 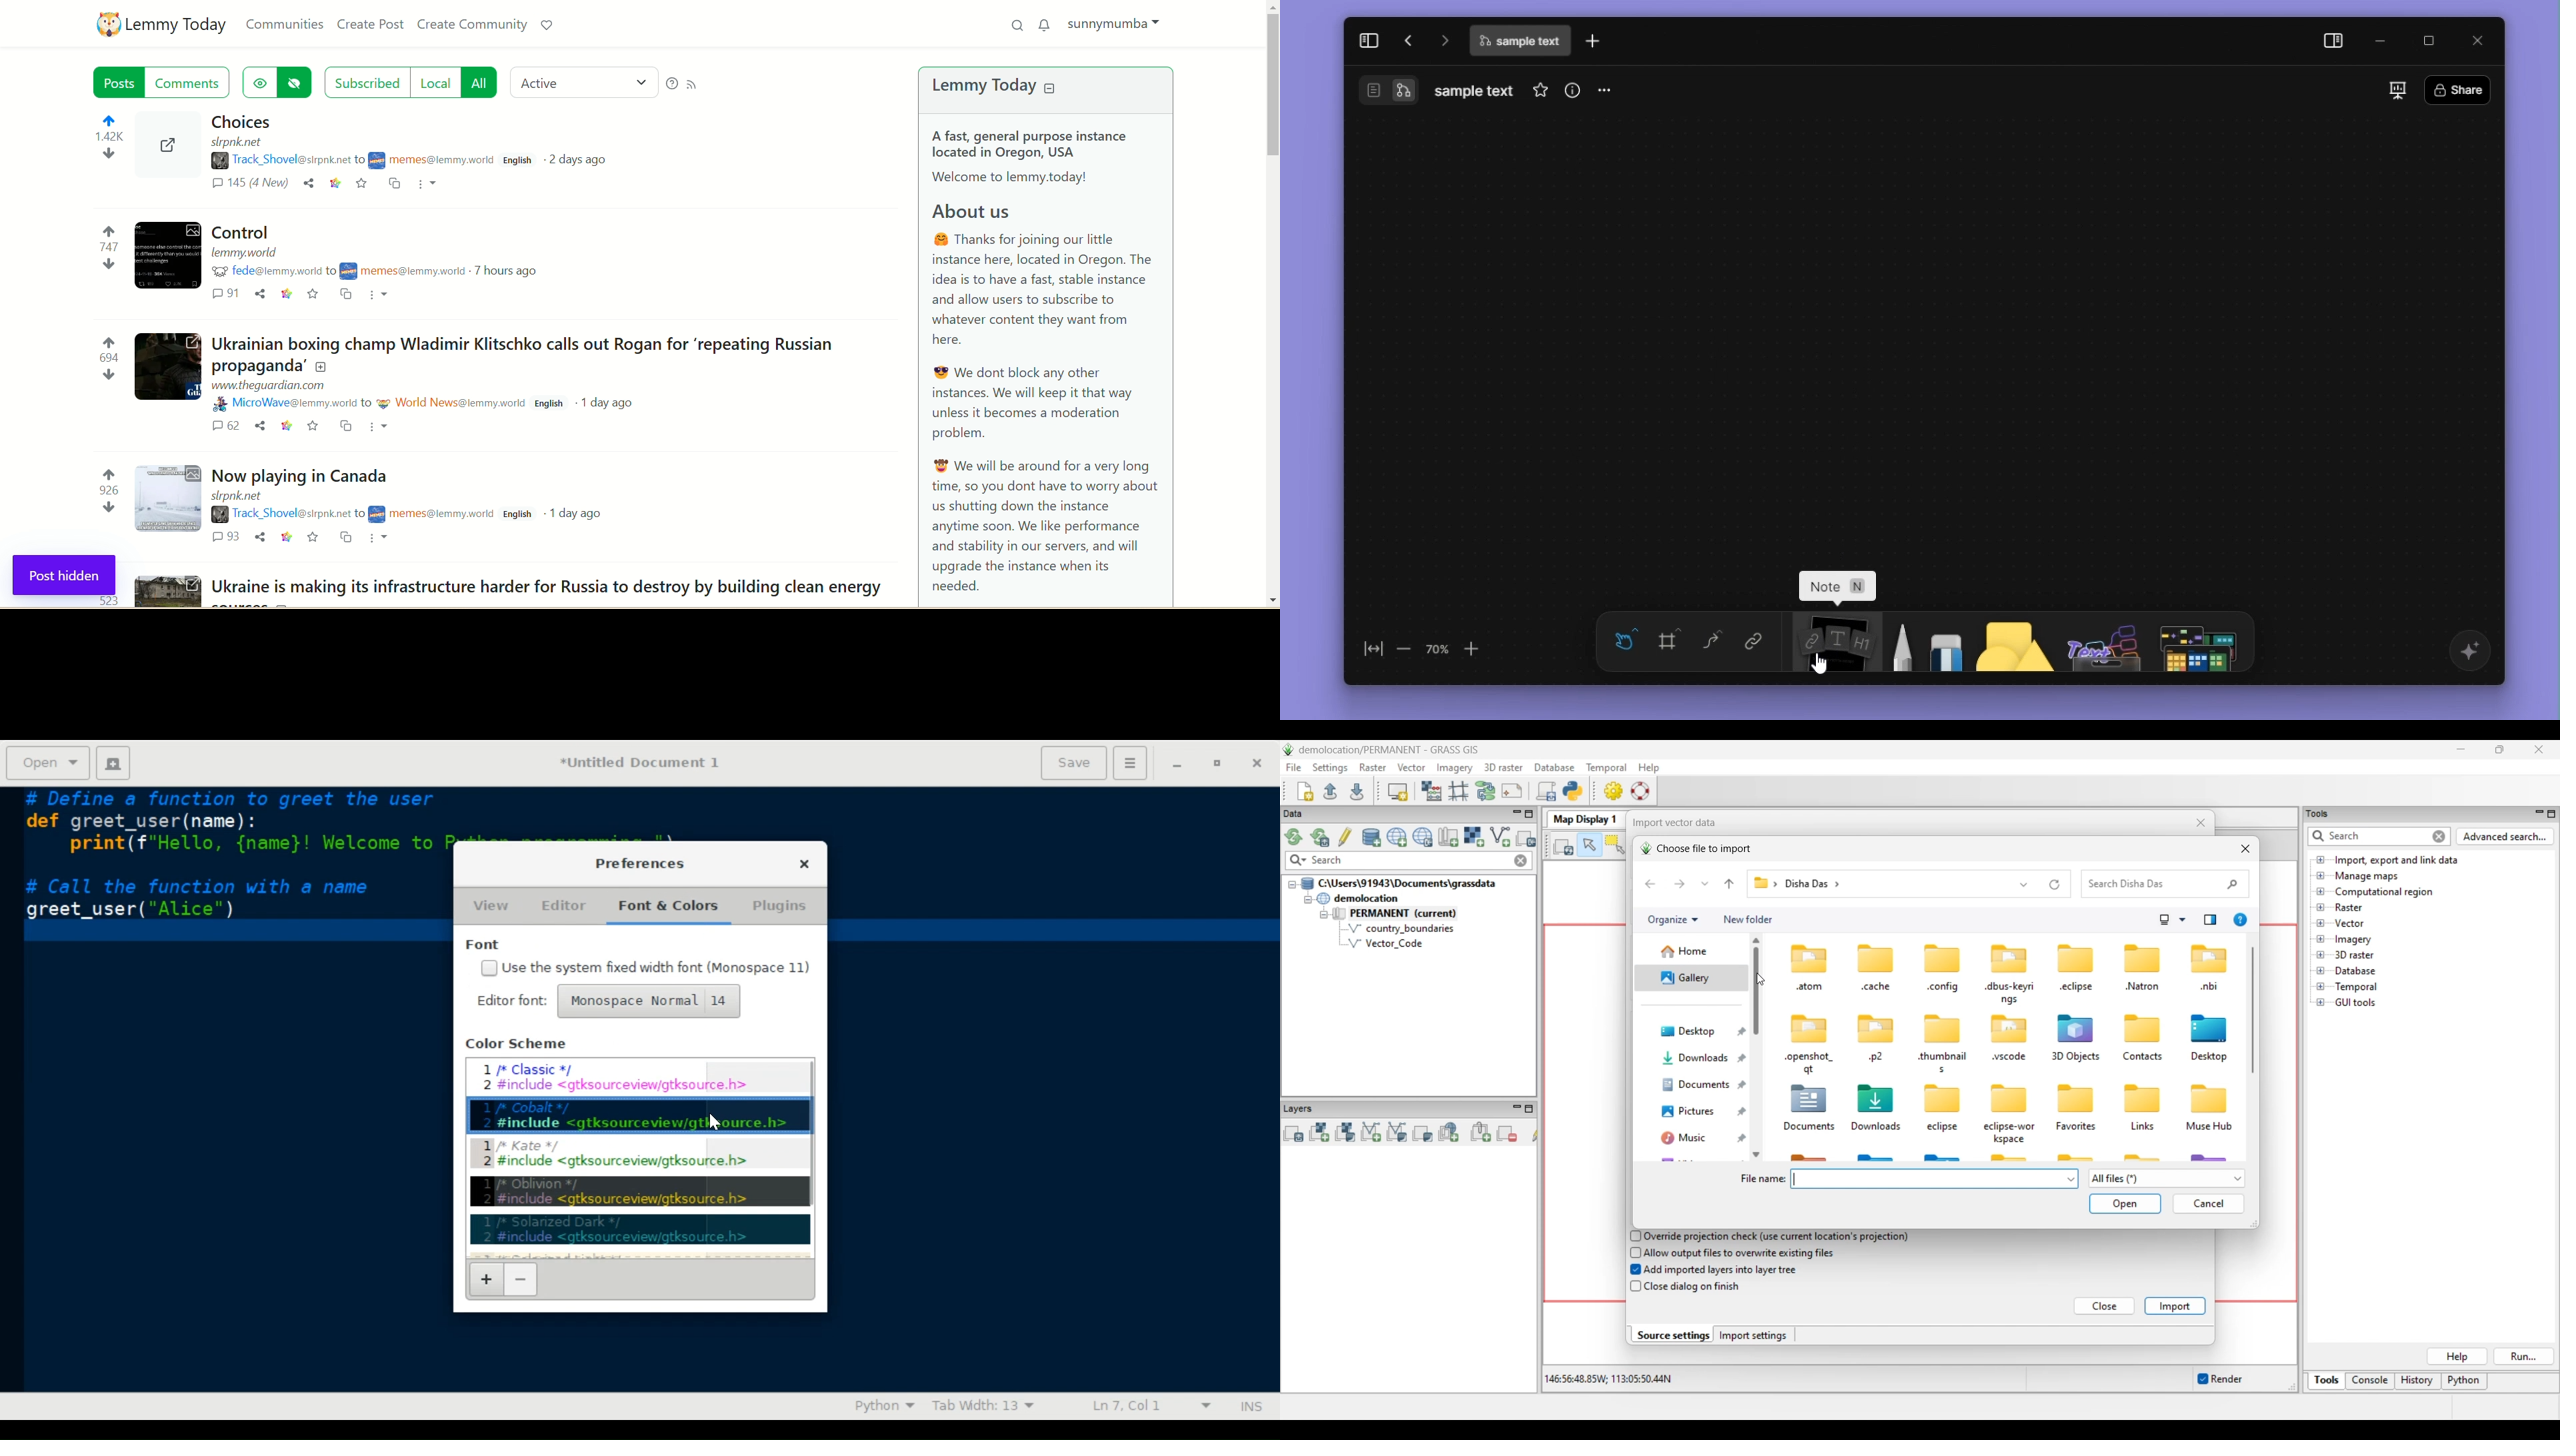 What do you see at coordinates (452, 403) in the screenshot?
I see `community` at bounding box center [452, 403].